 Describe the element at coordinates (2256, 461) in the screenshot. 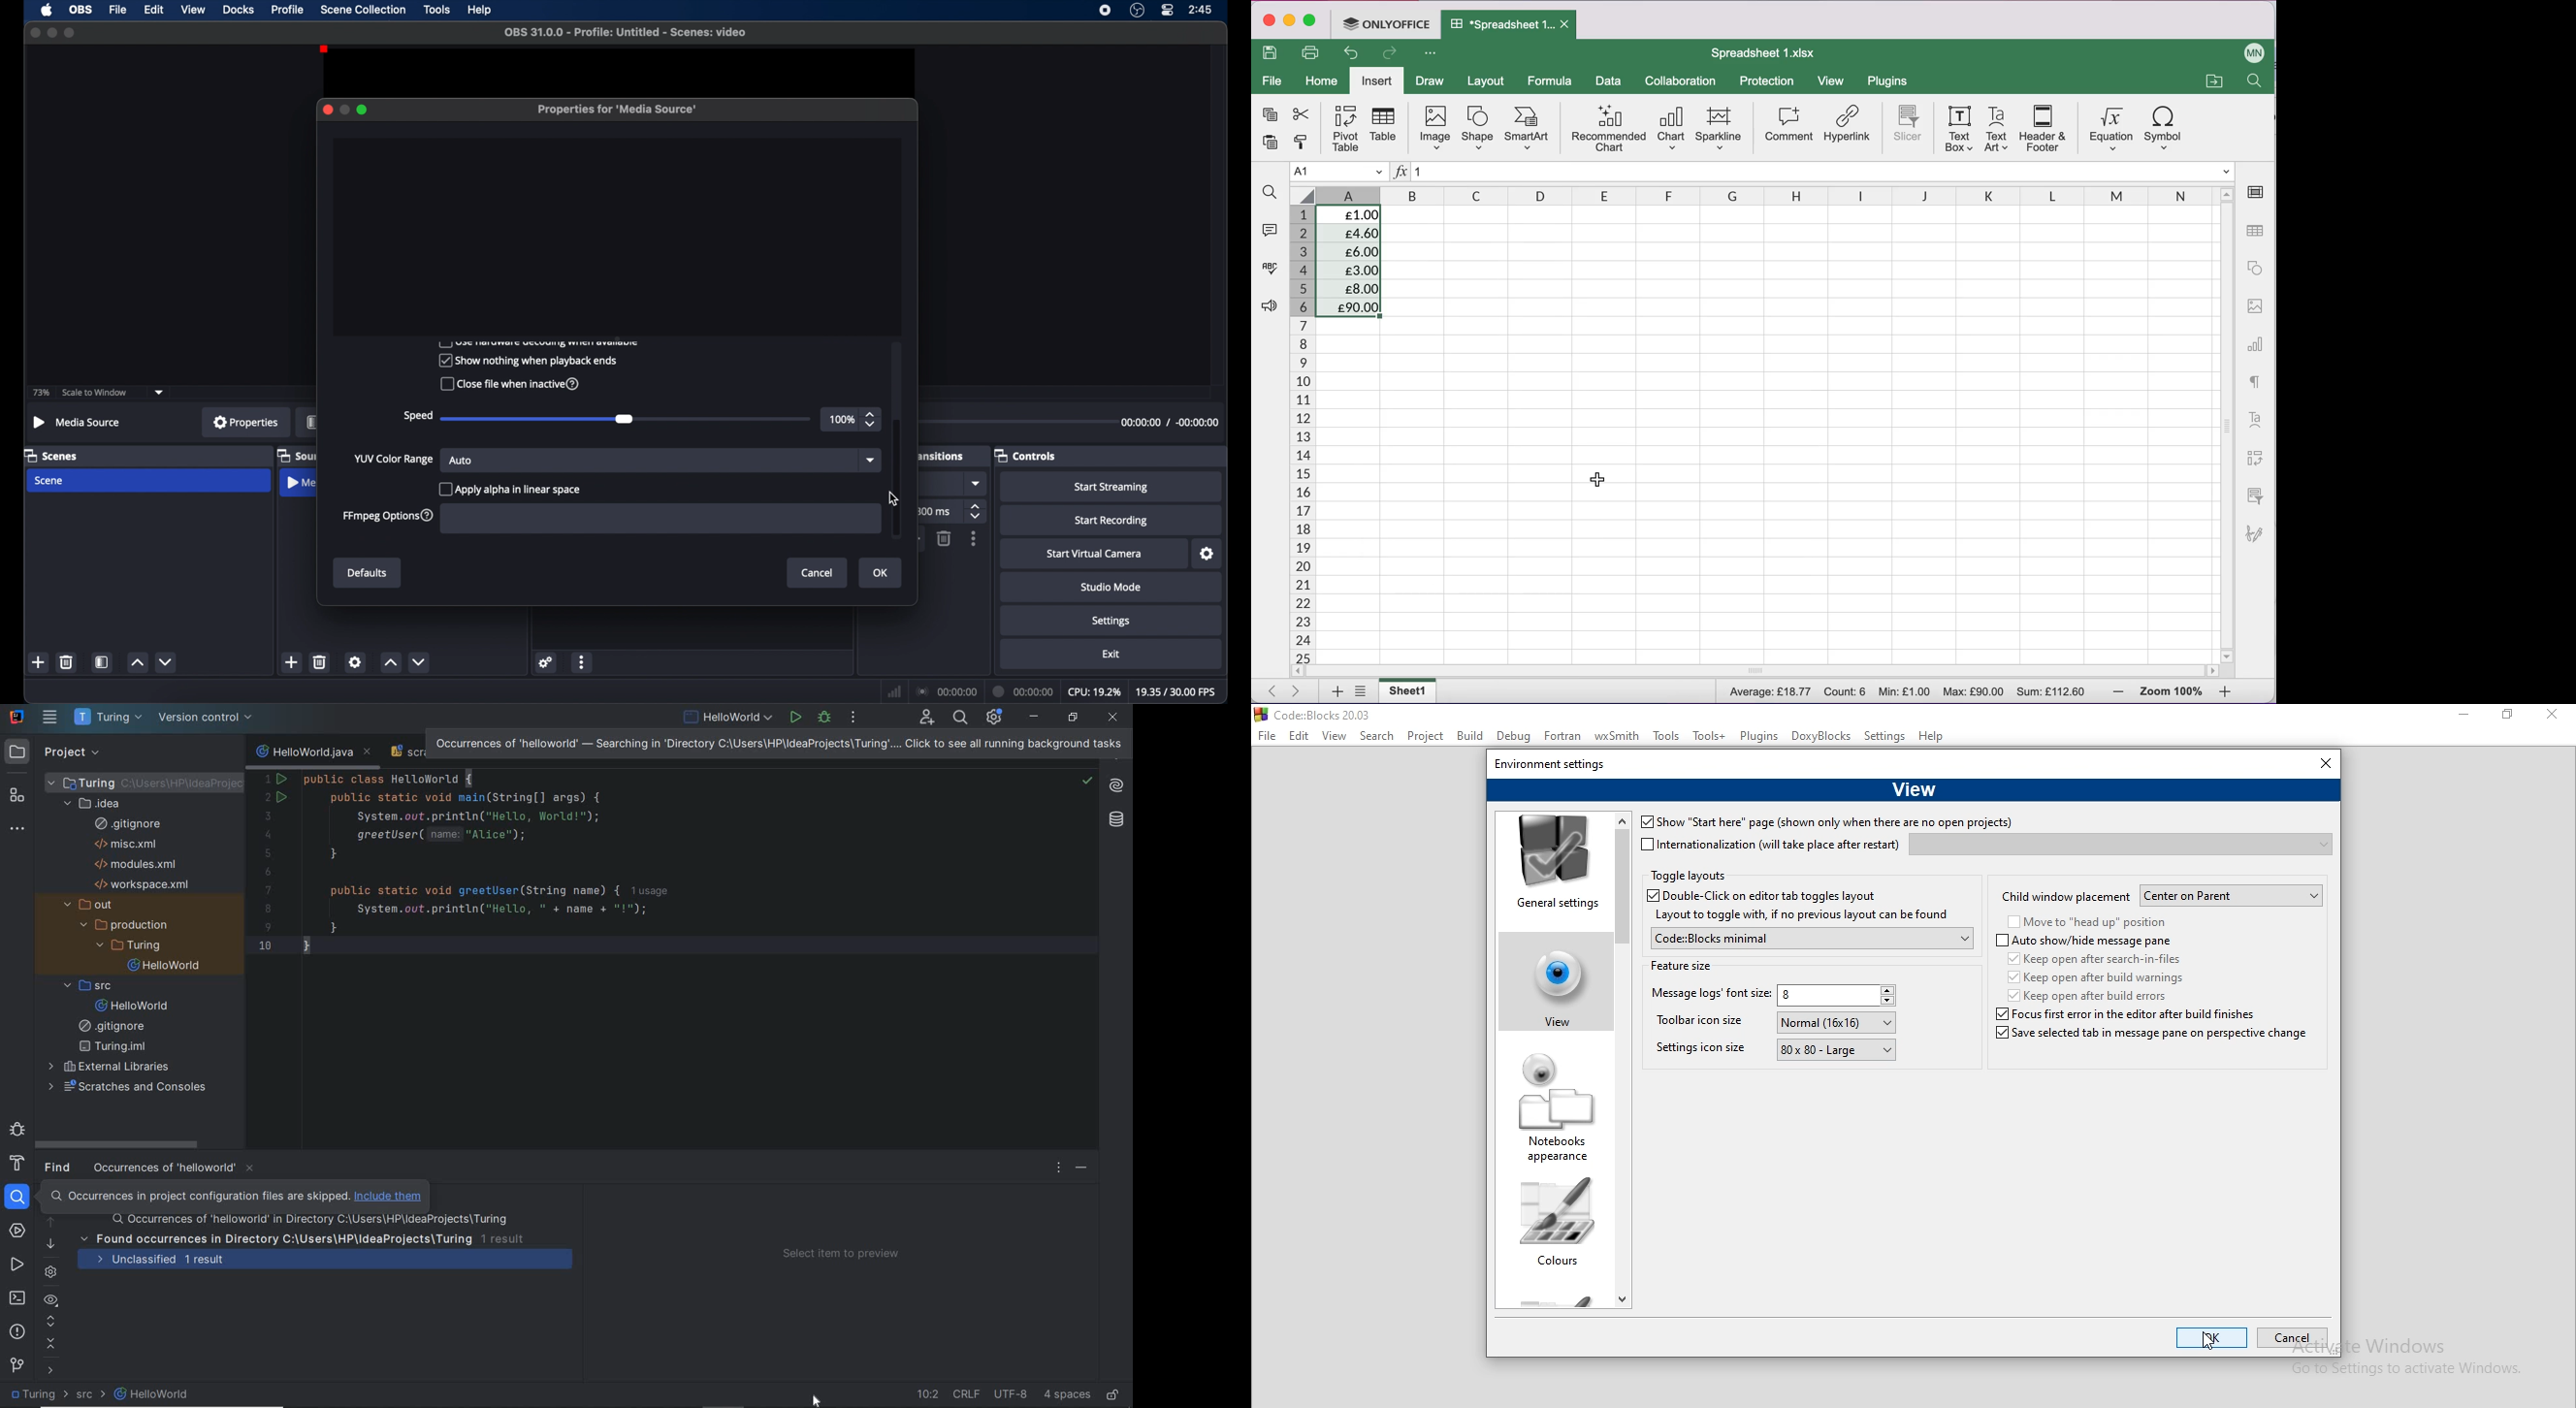

I see `pivot table` at that location.